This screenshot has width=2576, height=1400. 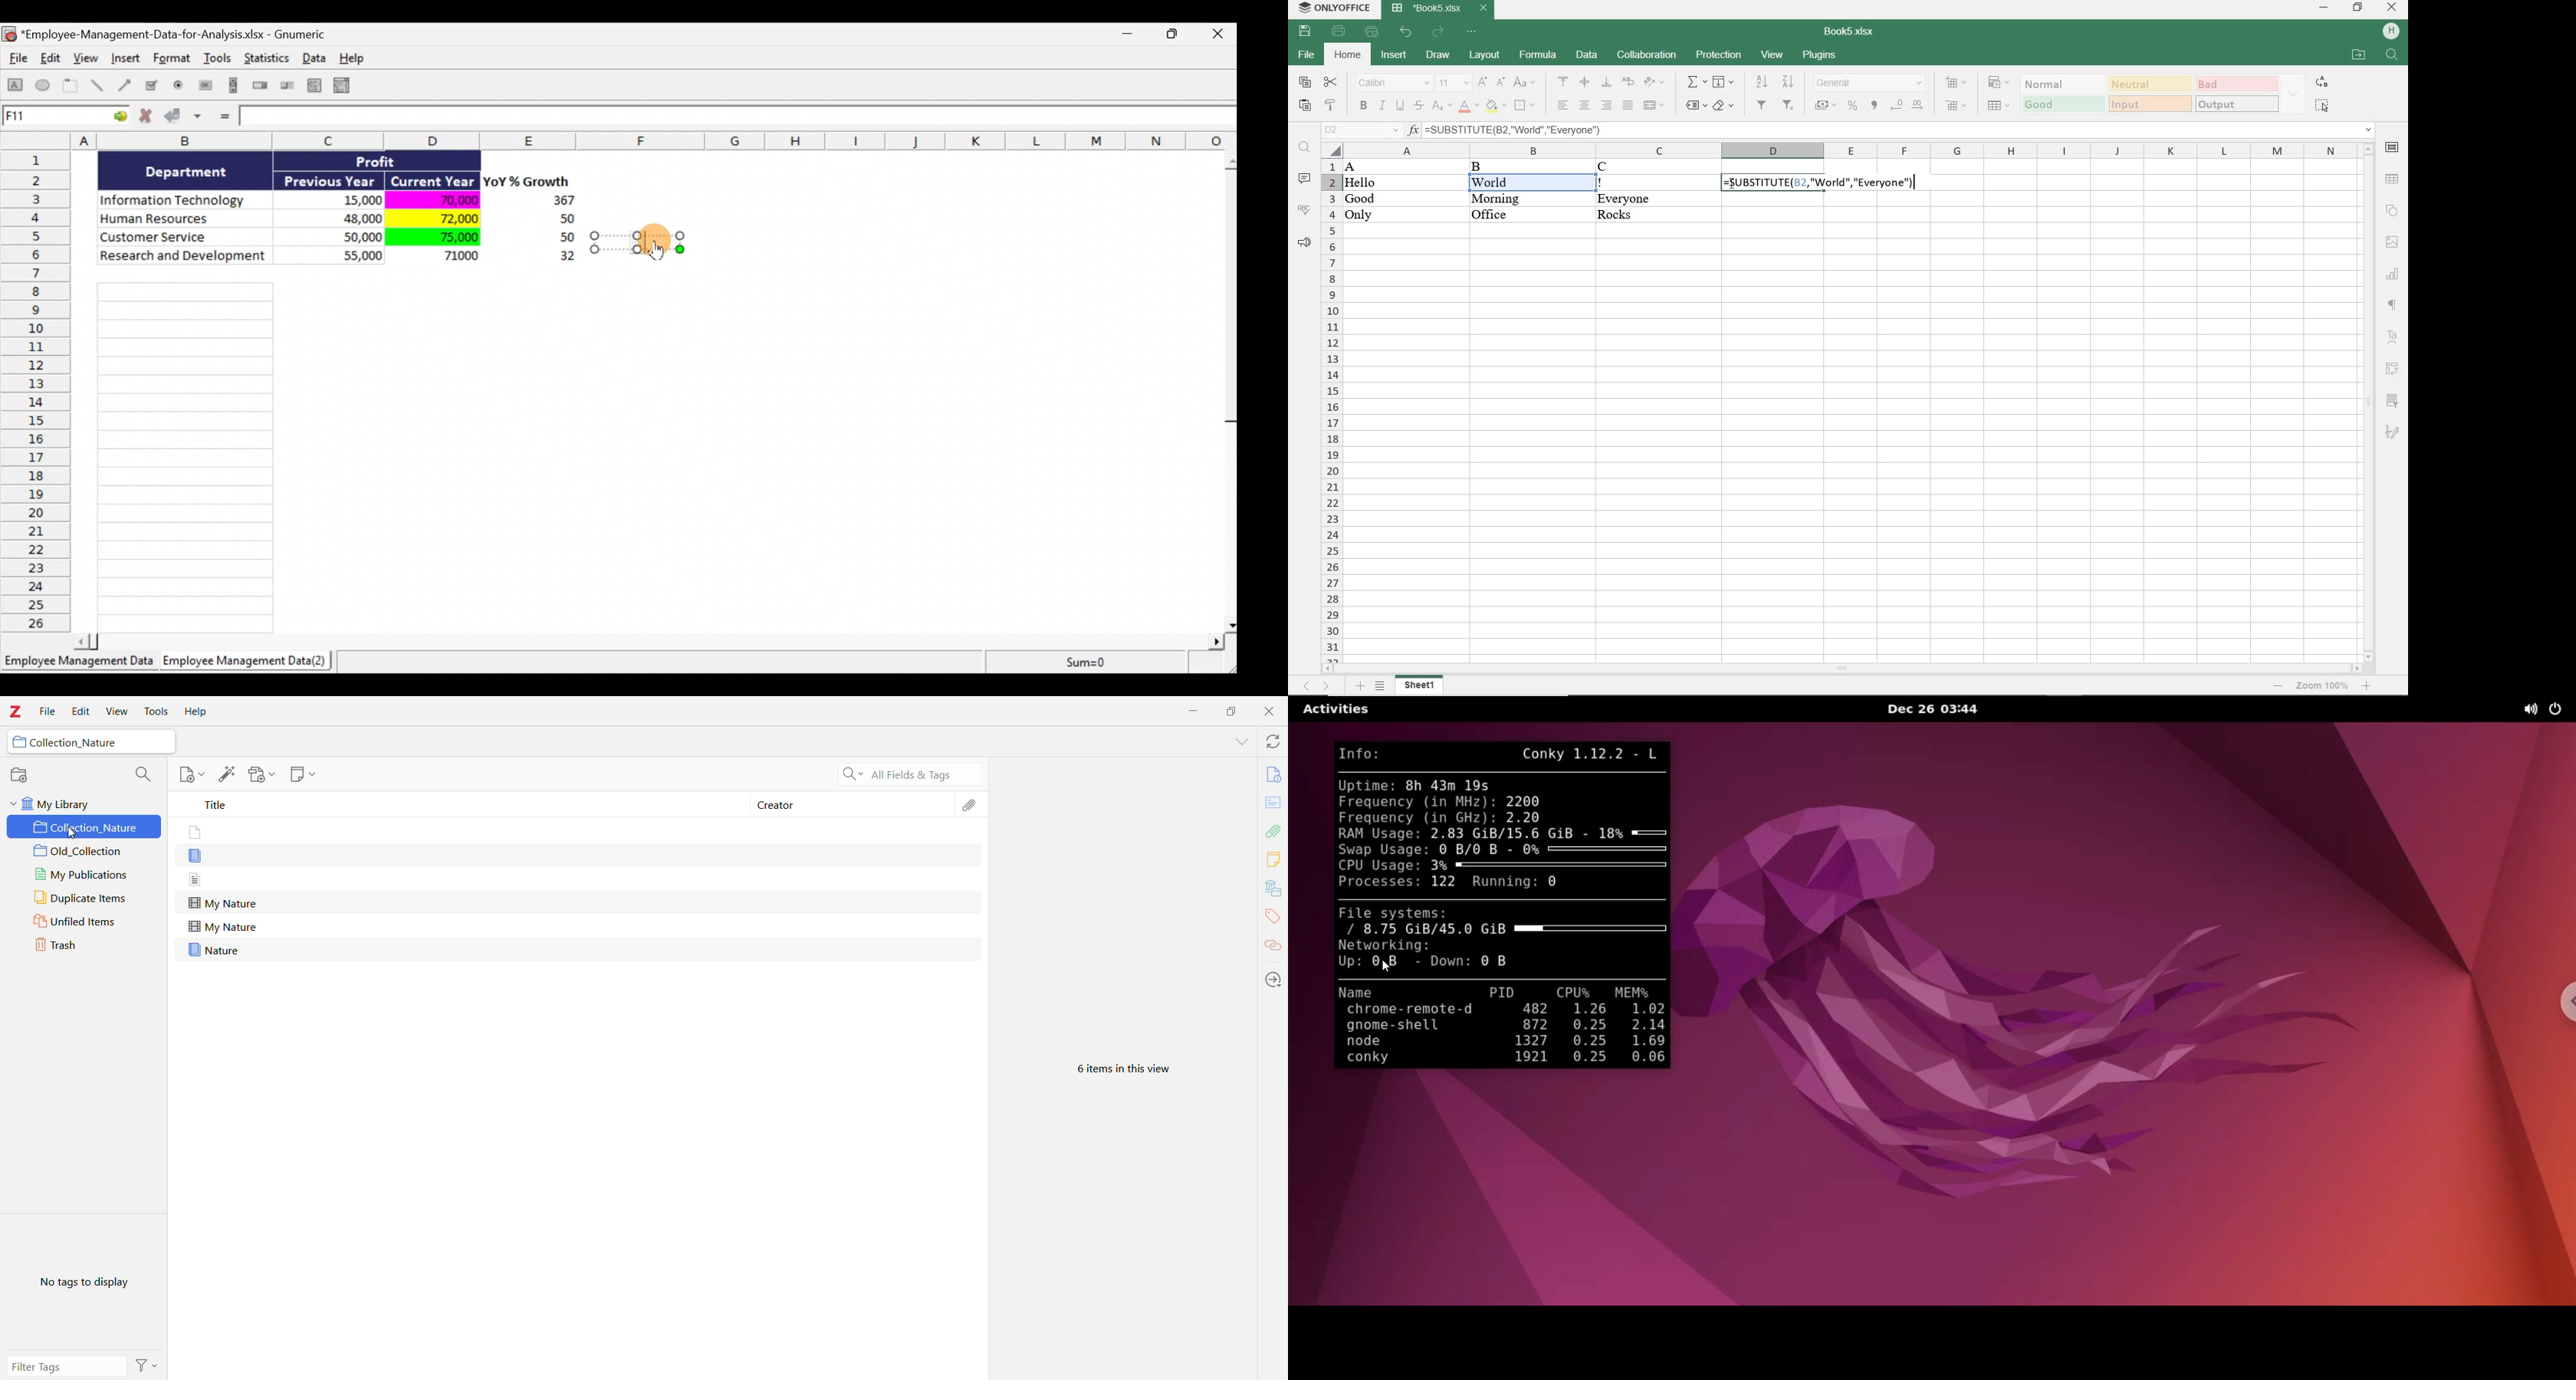 I want to click on replace, so click(x=2323, y=83).